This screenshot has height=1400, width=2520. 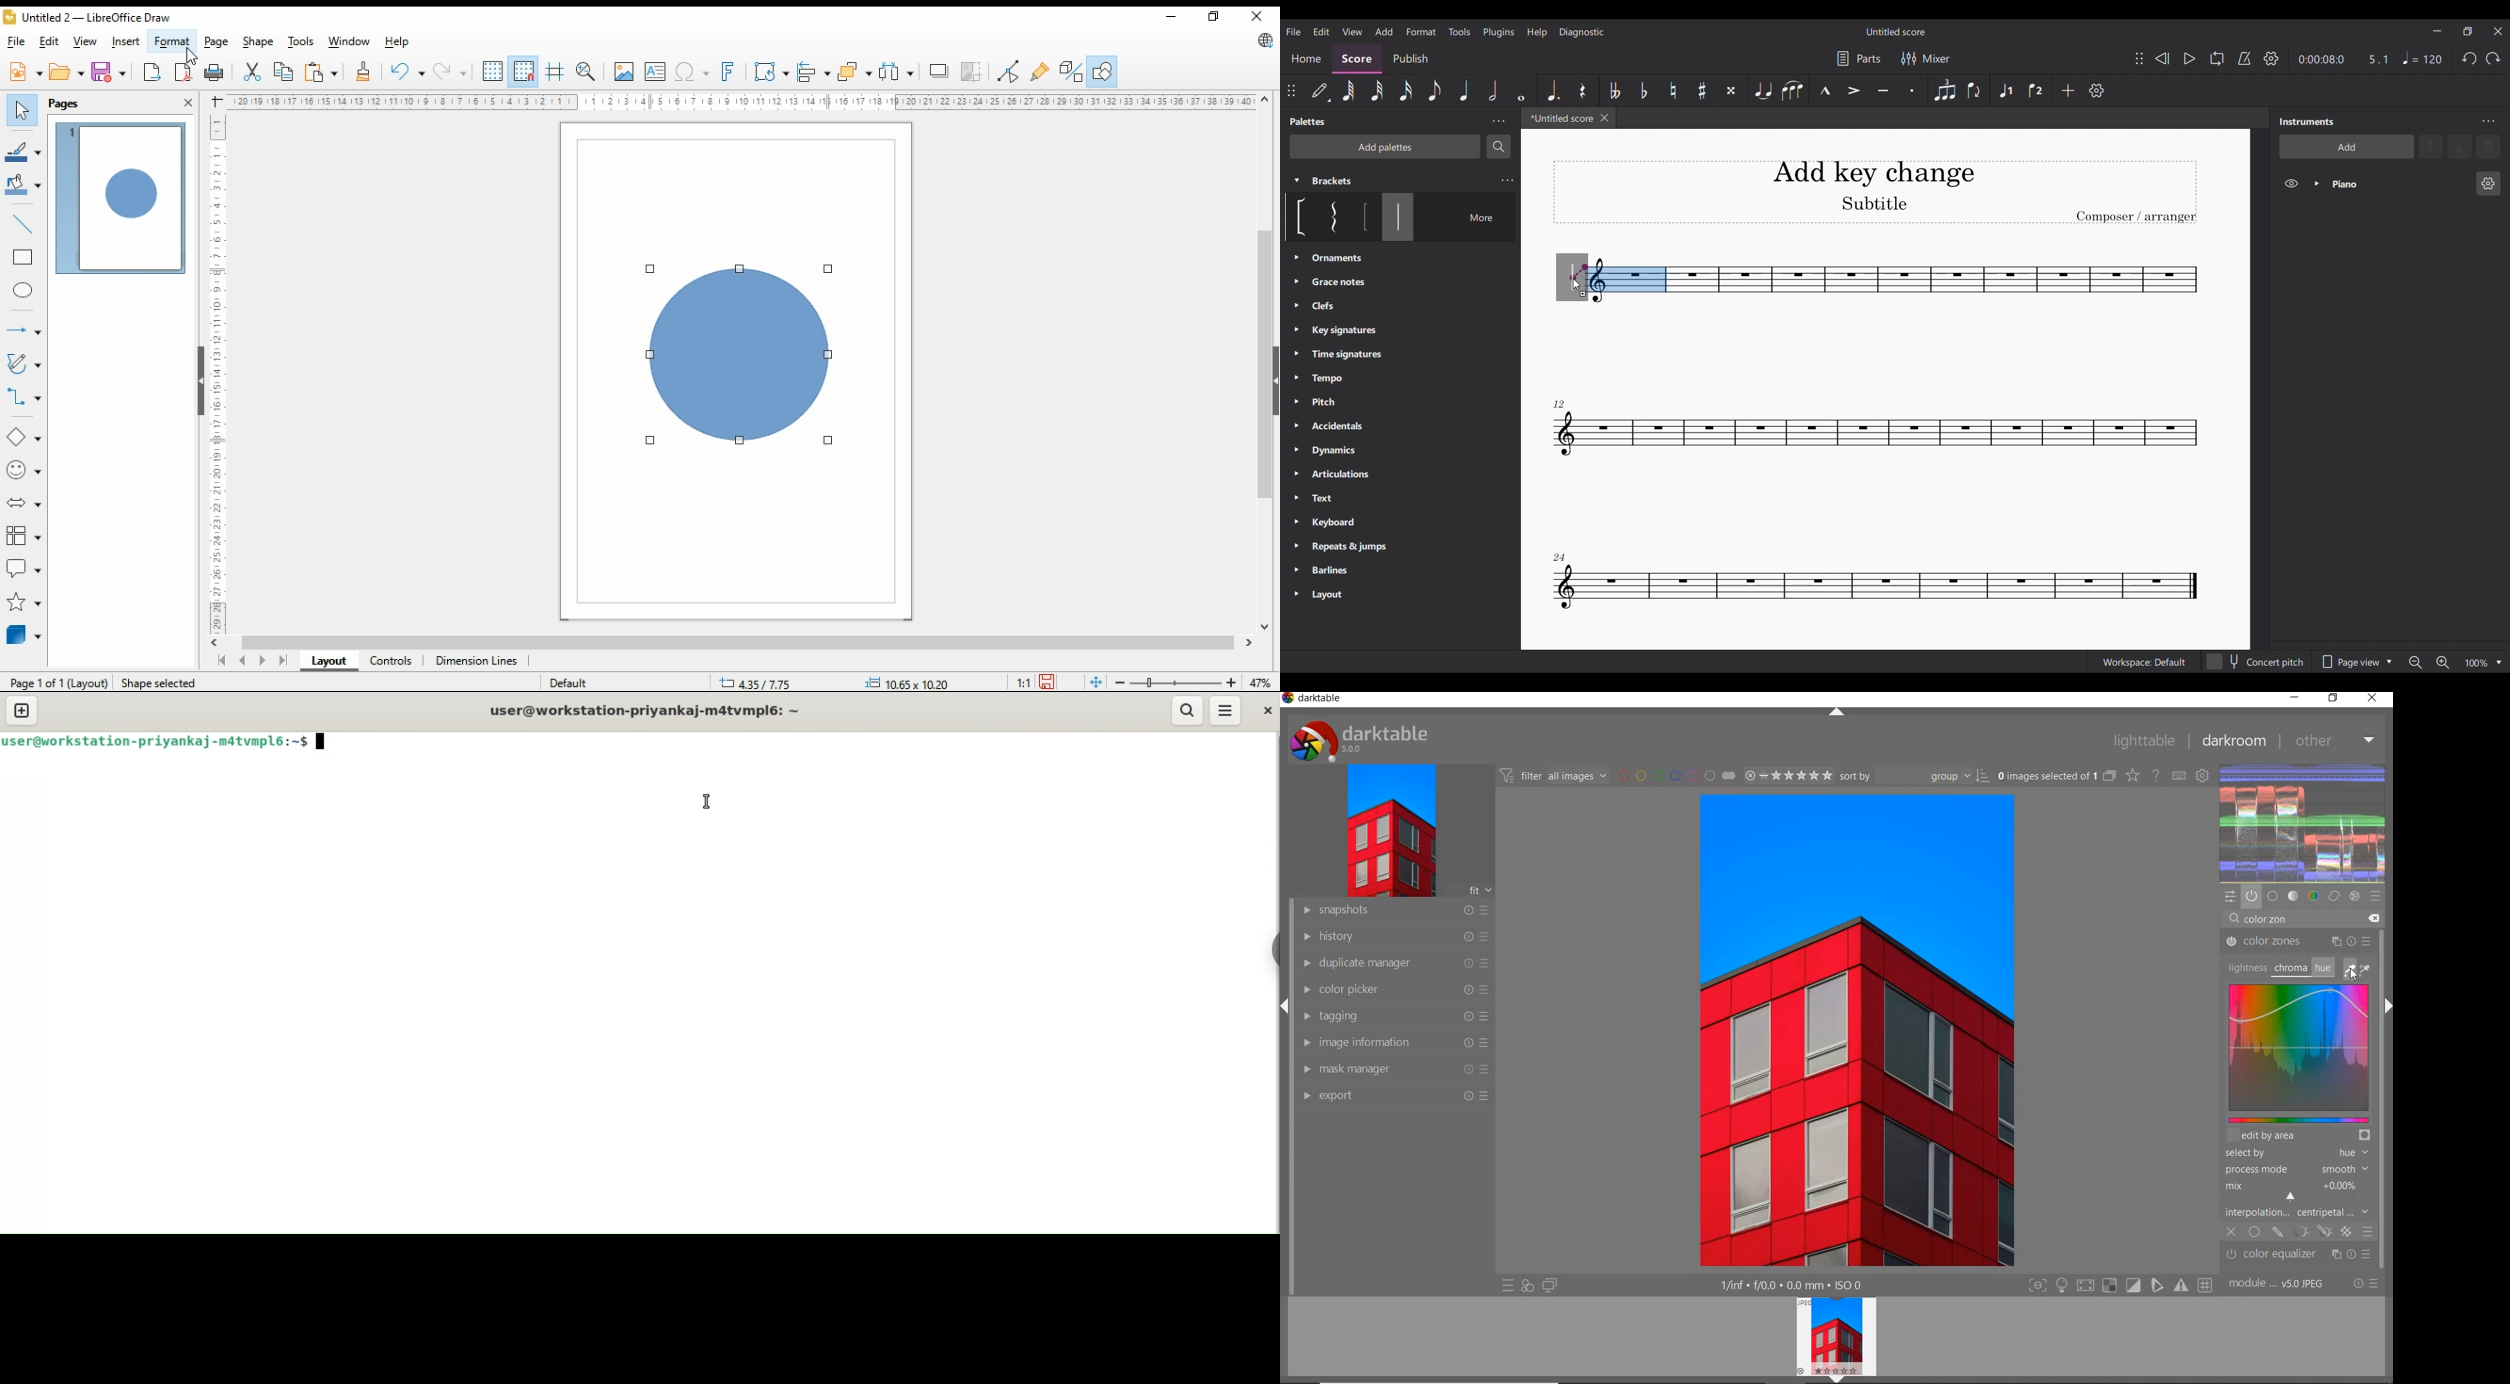 What do you see at coordinates (2134, 1285) in the screenshot?
I see `soft proofing` at bounding box center [2134, 1285].